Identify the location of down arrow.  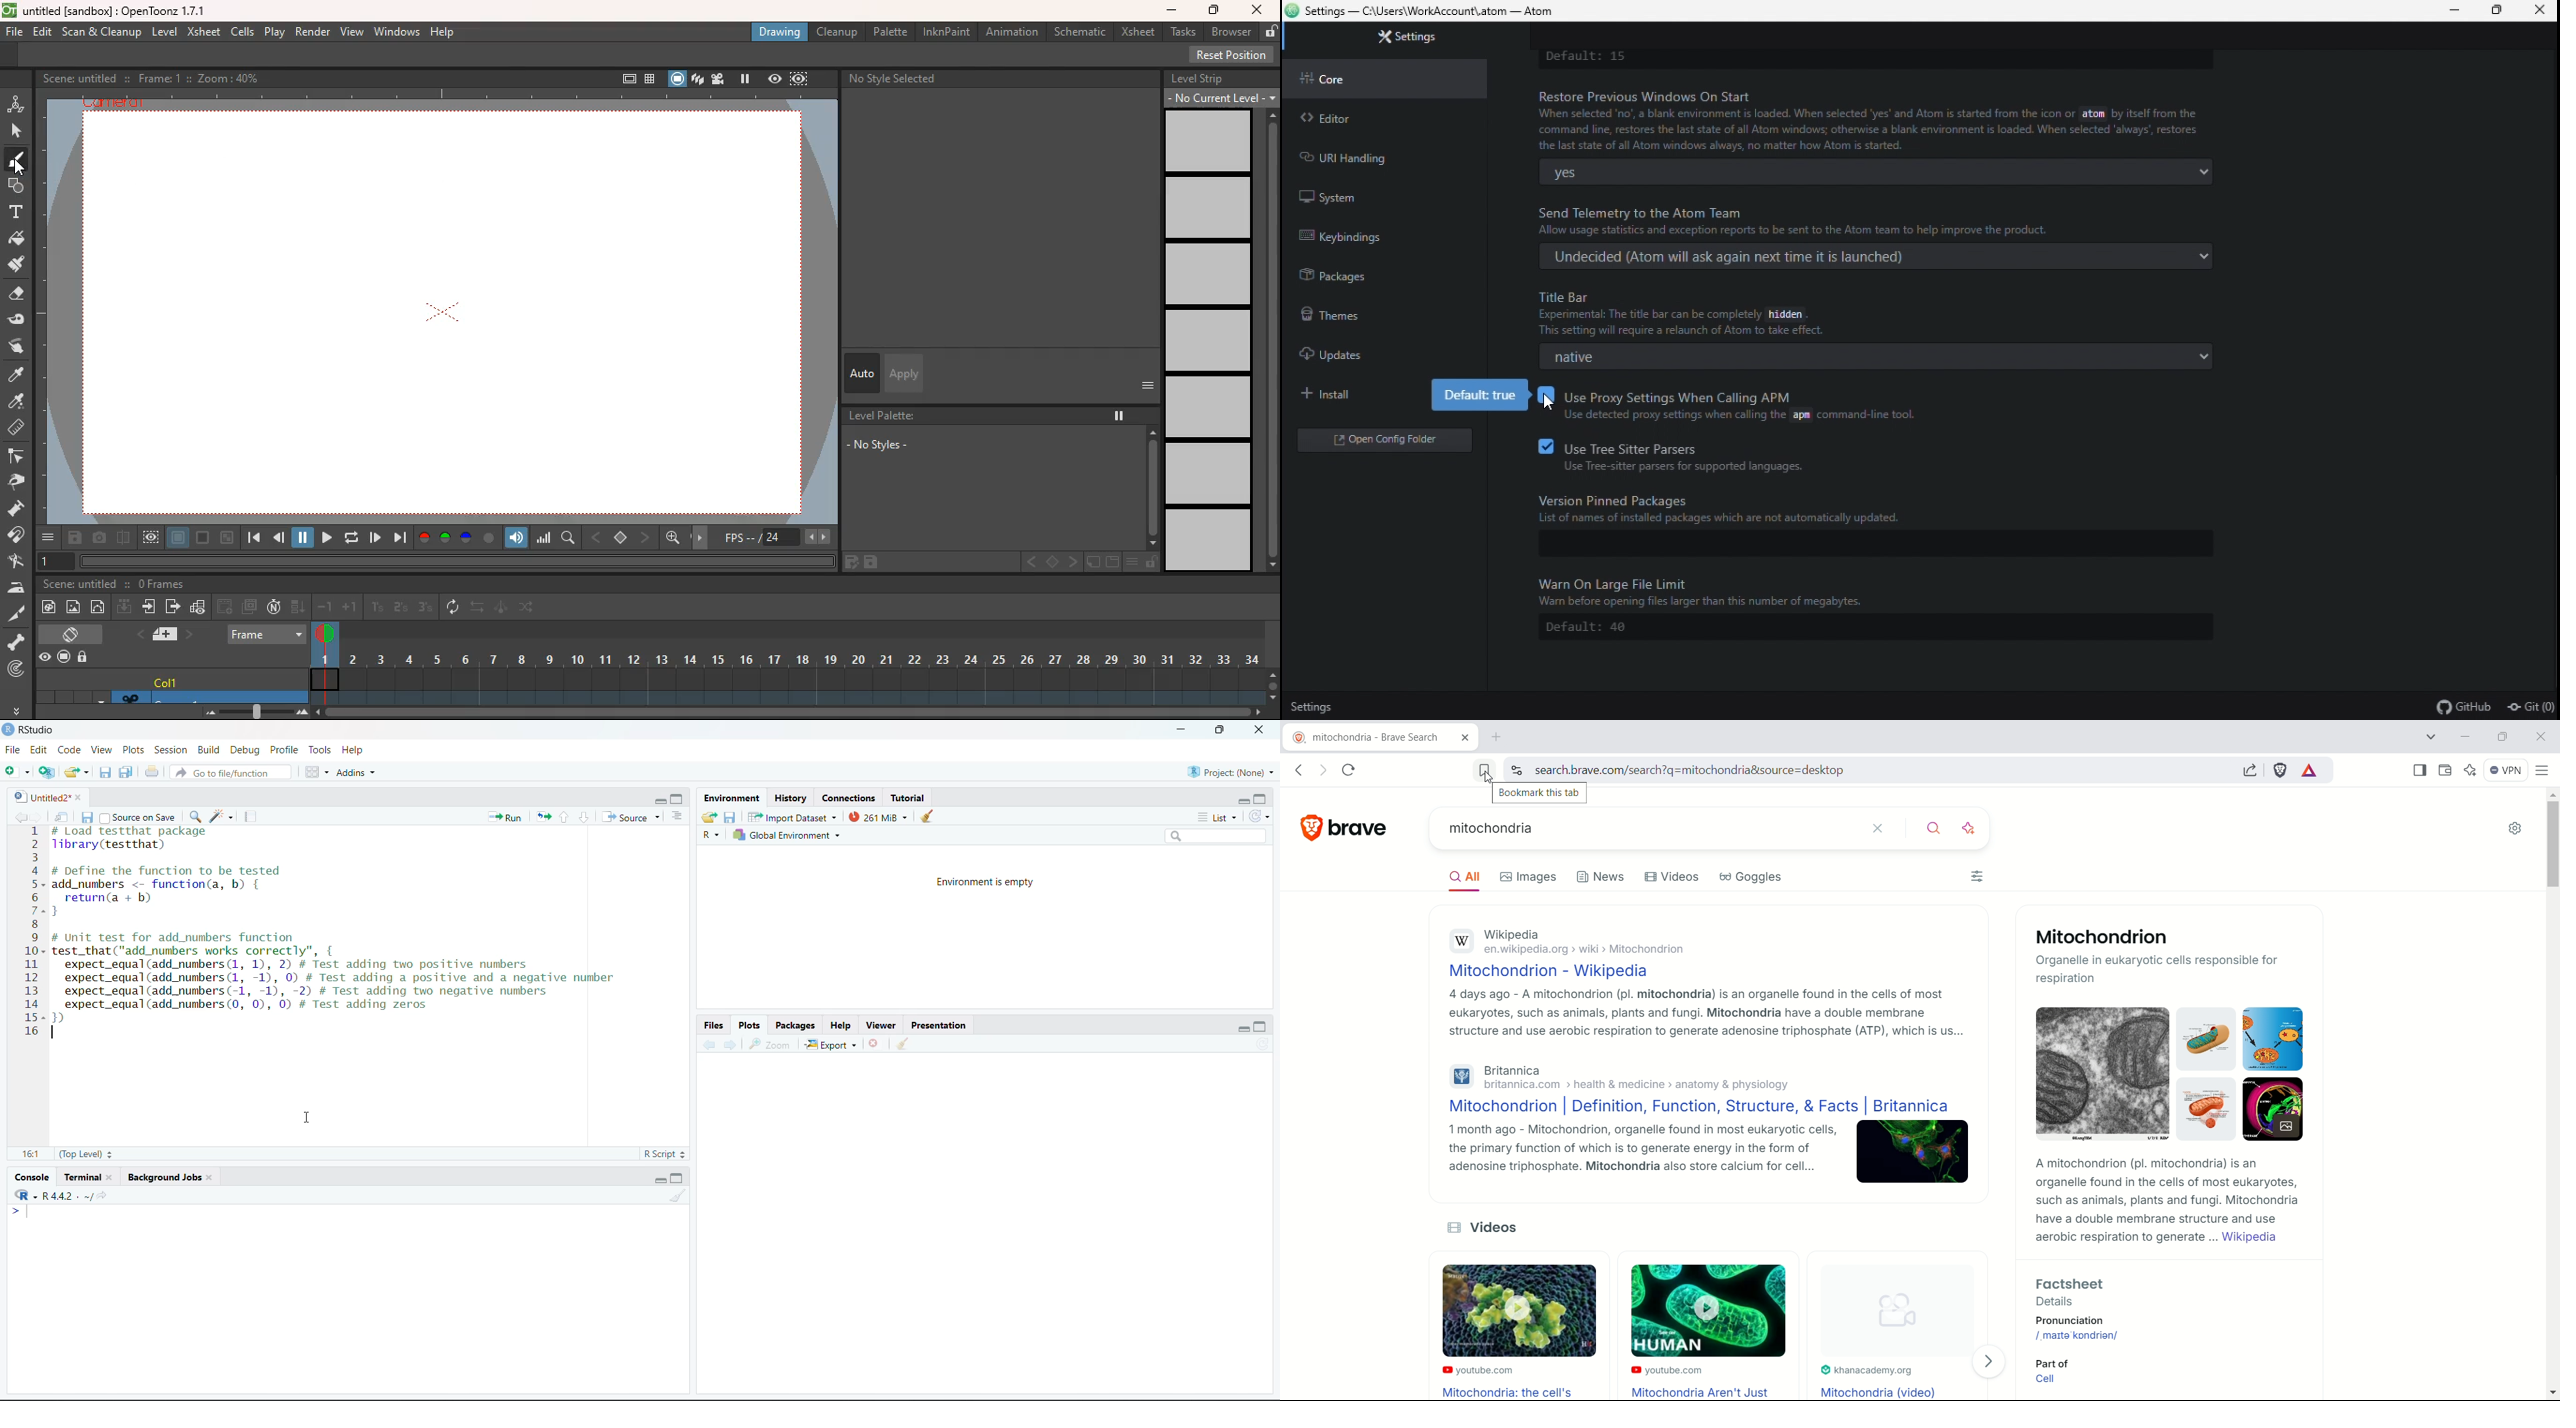
(98, 698).